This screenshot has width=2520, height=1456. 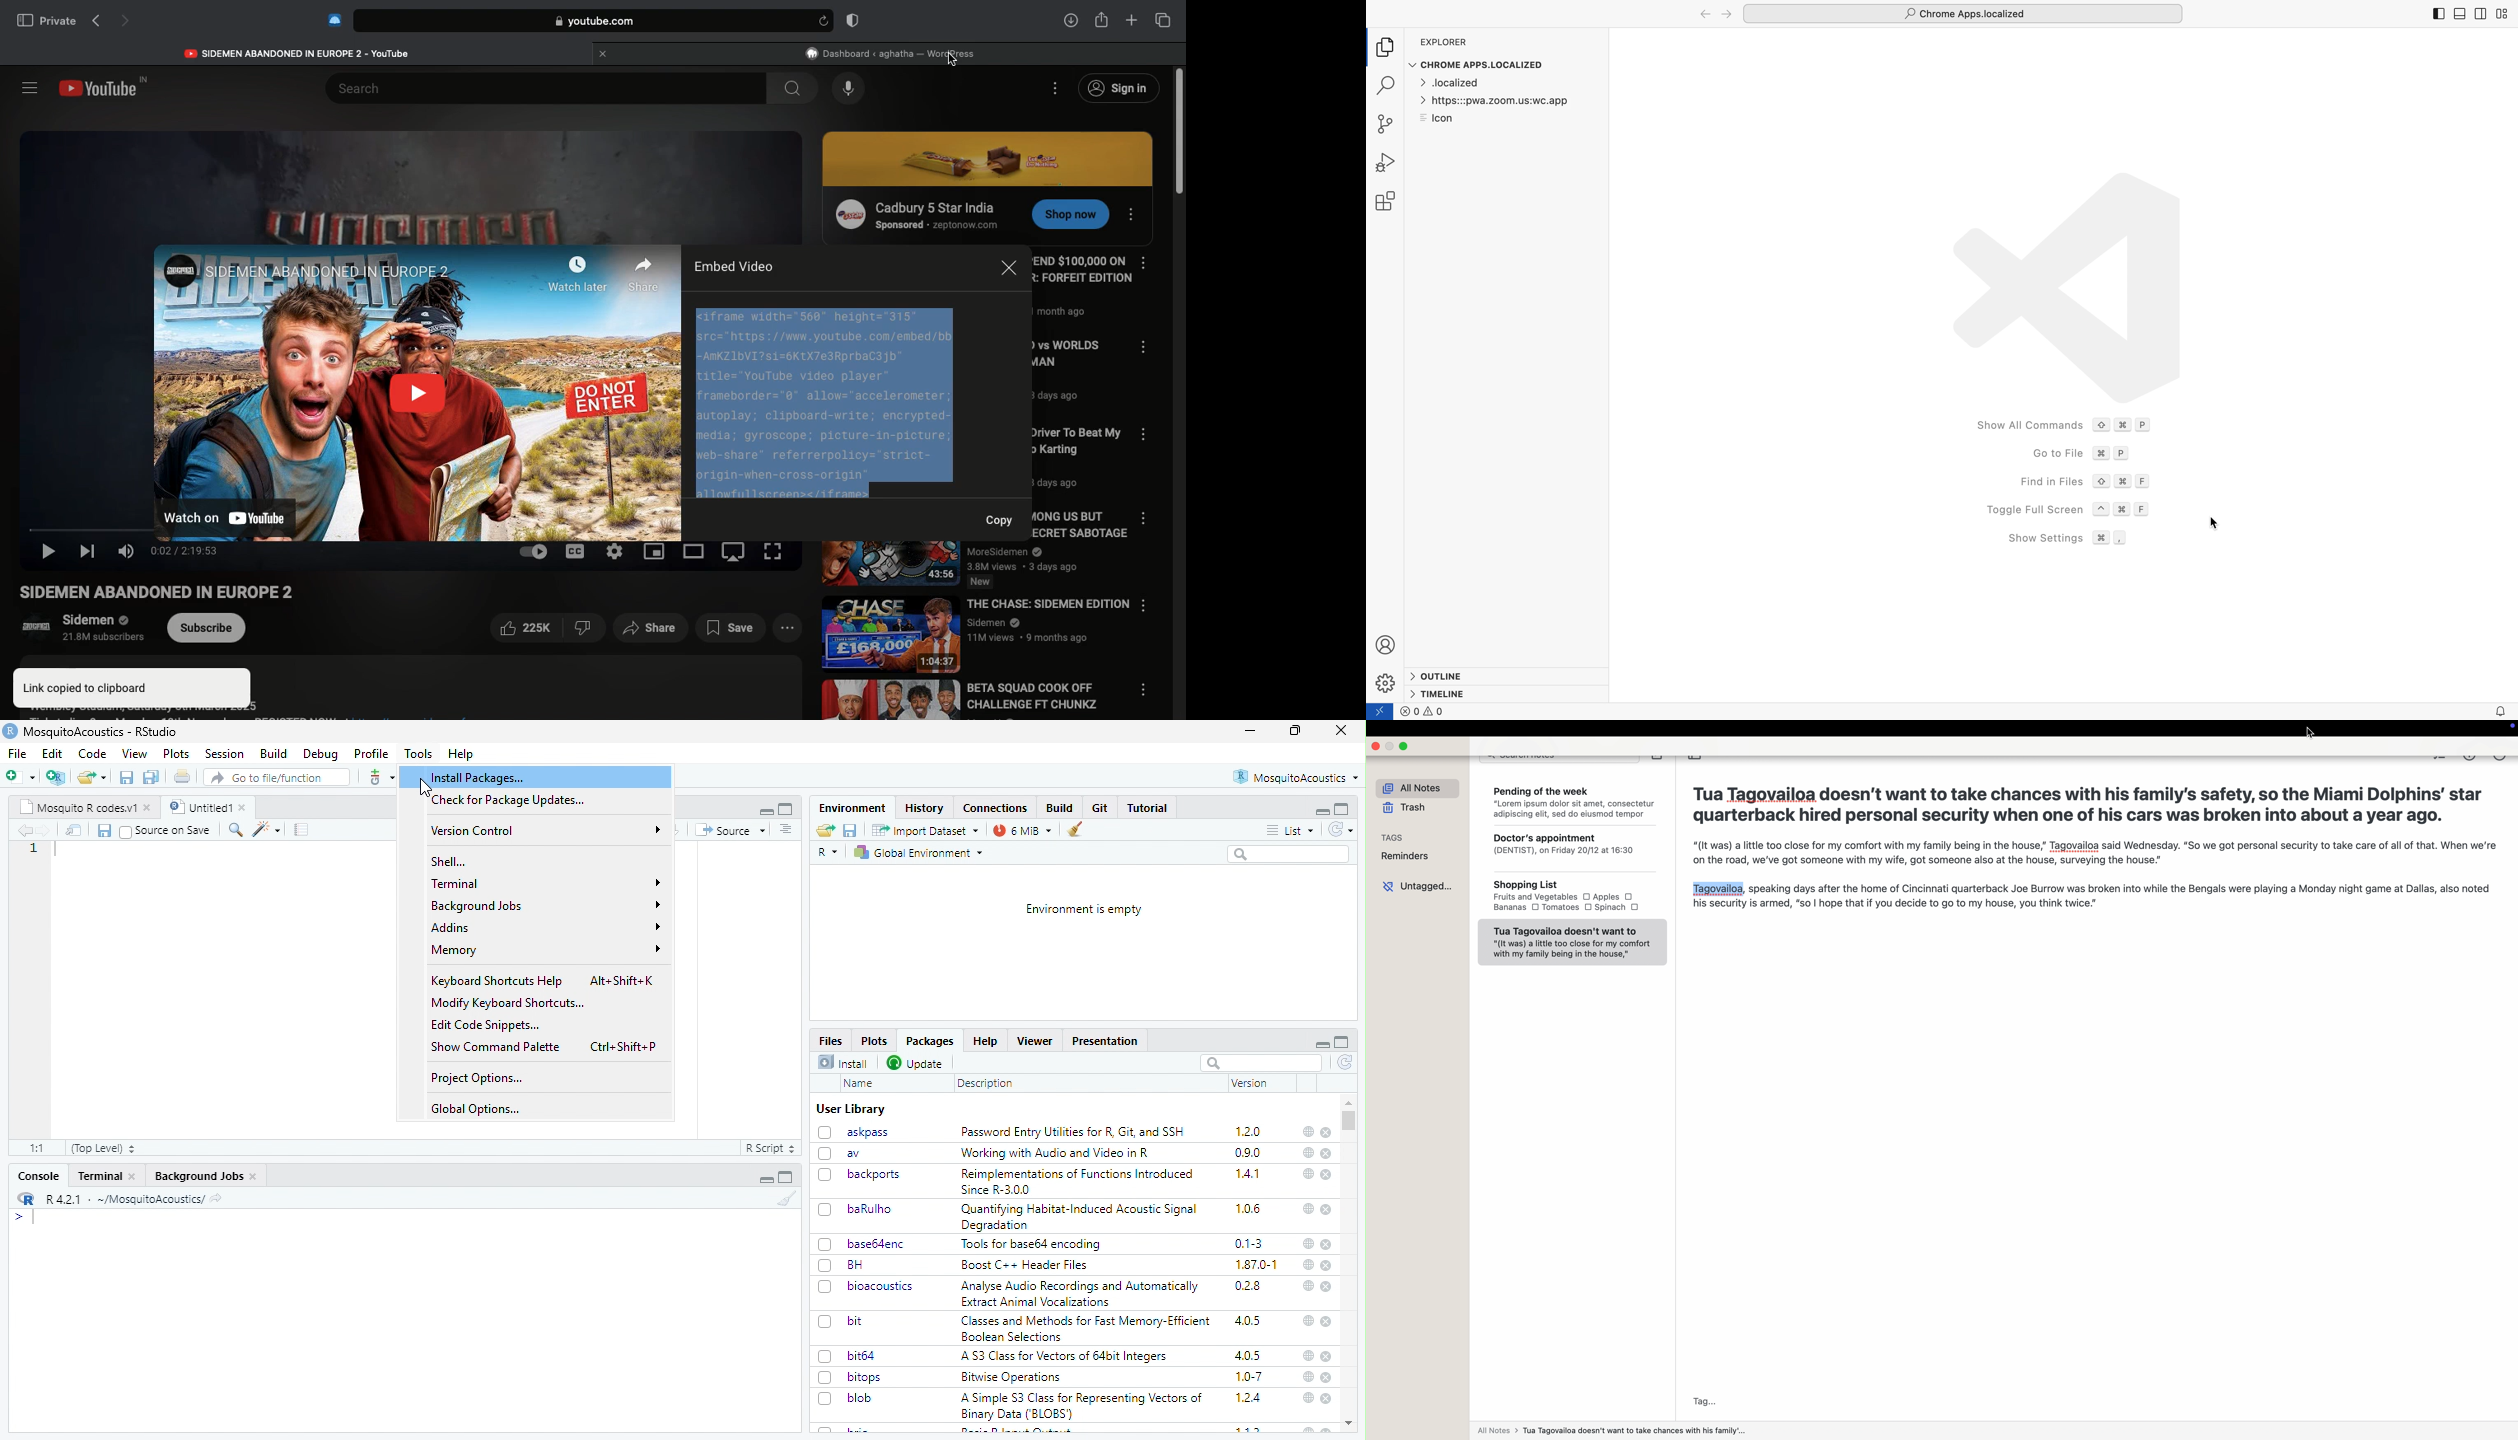 What do you see at coordinates (1013, 1378) in the screenshot?
I see `Bitwise Operations` at bounding box center [1013, 1378].